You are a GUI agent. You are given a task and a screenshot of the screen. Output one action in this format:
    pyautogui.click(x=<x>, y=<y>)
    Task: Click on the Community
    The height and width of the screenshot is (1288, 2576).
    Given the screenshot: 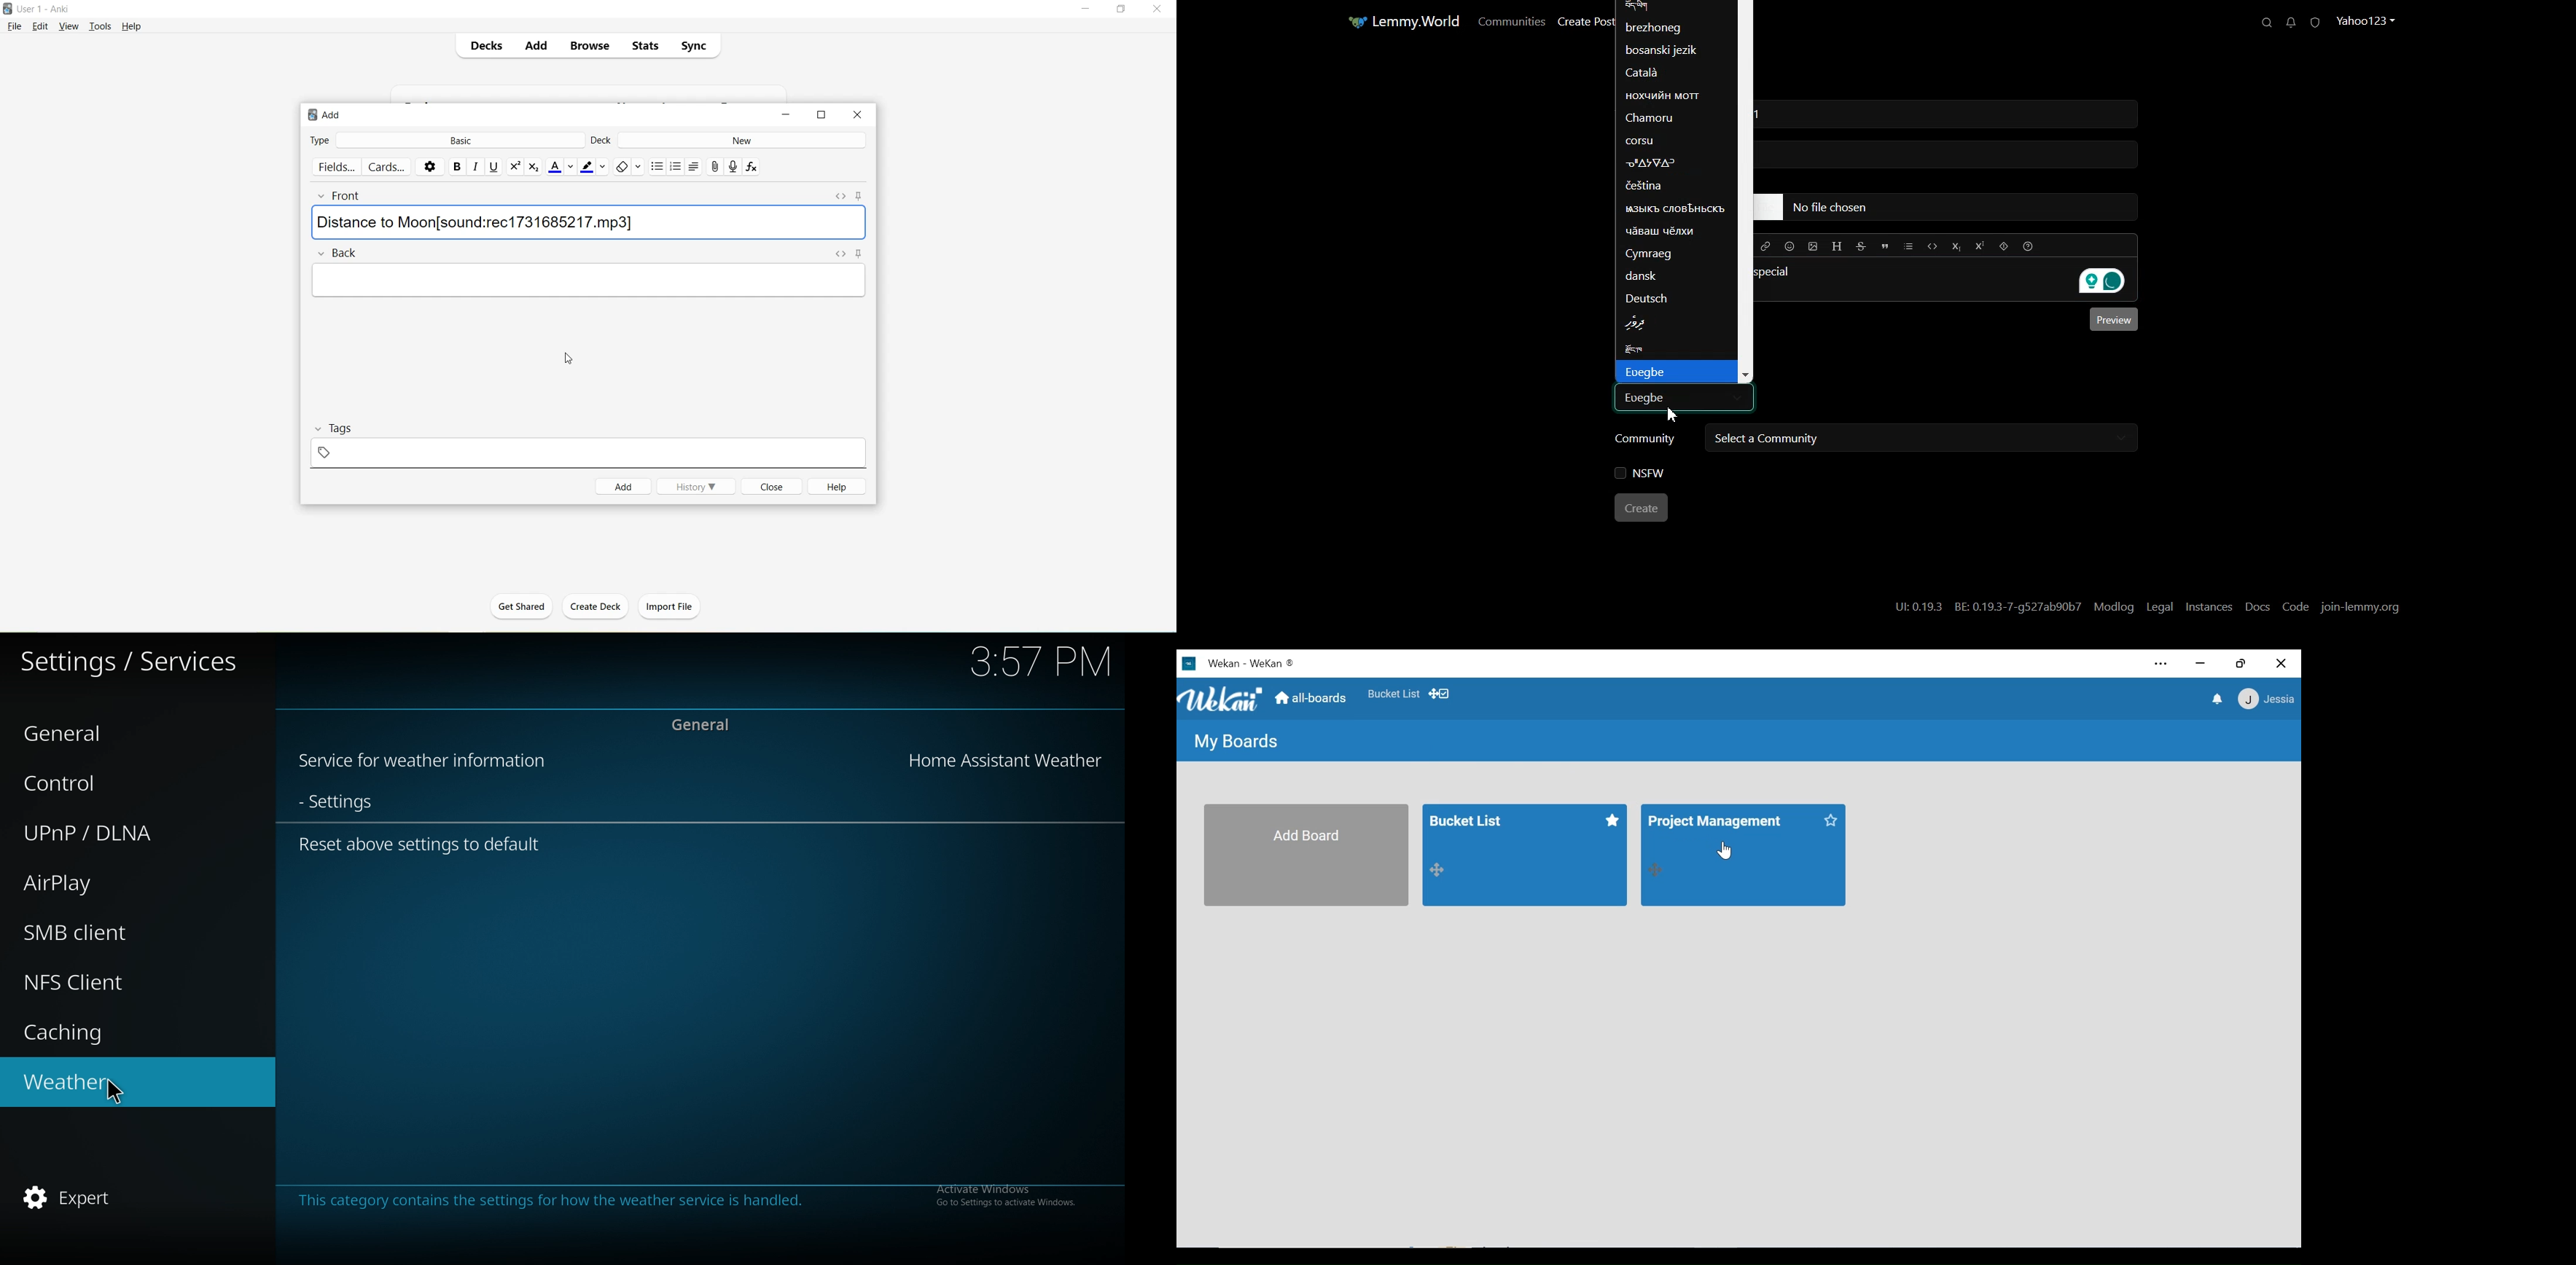 What is the action you would take?
    pyautogui.click(x=1646, y=440)
    